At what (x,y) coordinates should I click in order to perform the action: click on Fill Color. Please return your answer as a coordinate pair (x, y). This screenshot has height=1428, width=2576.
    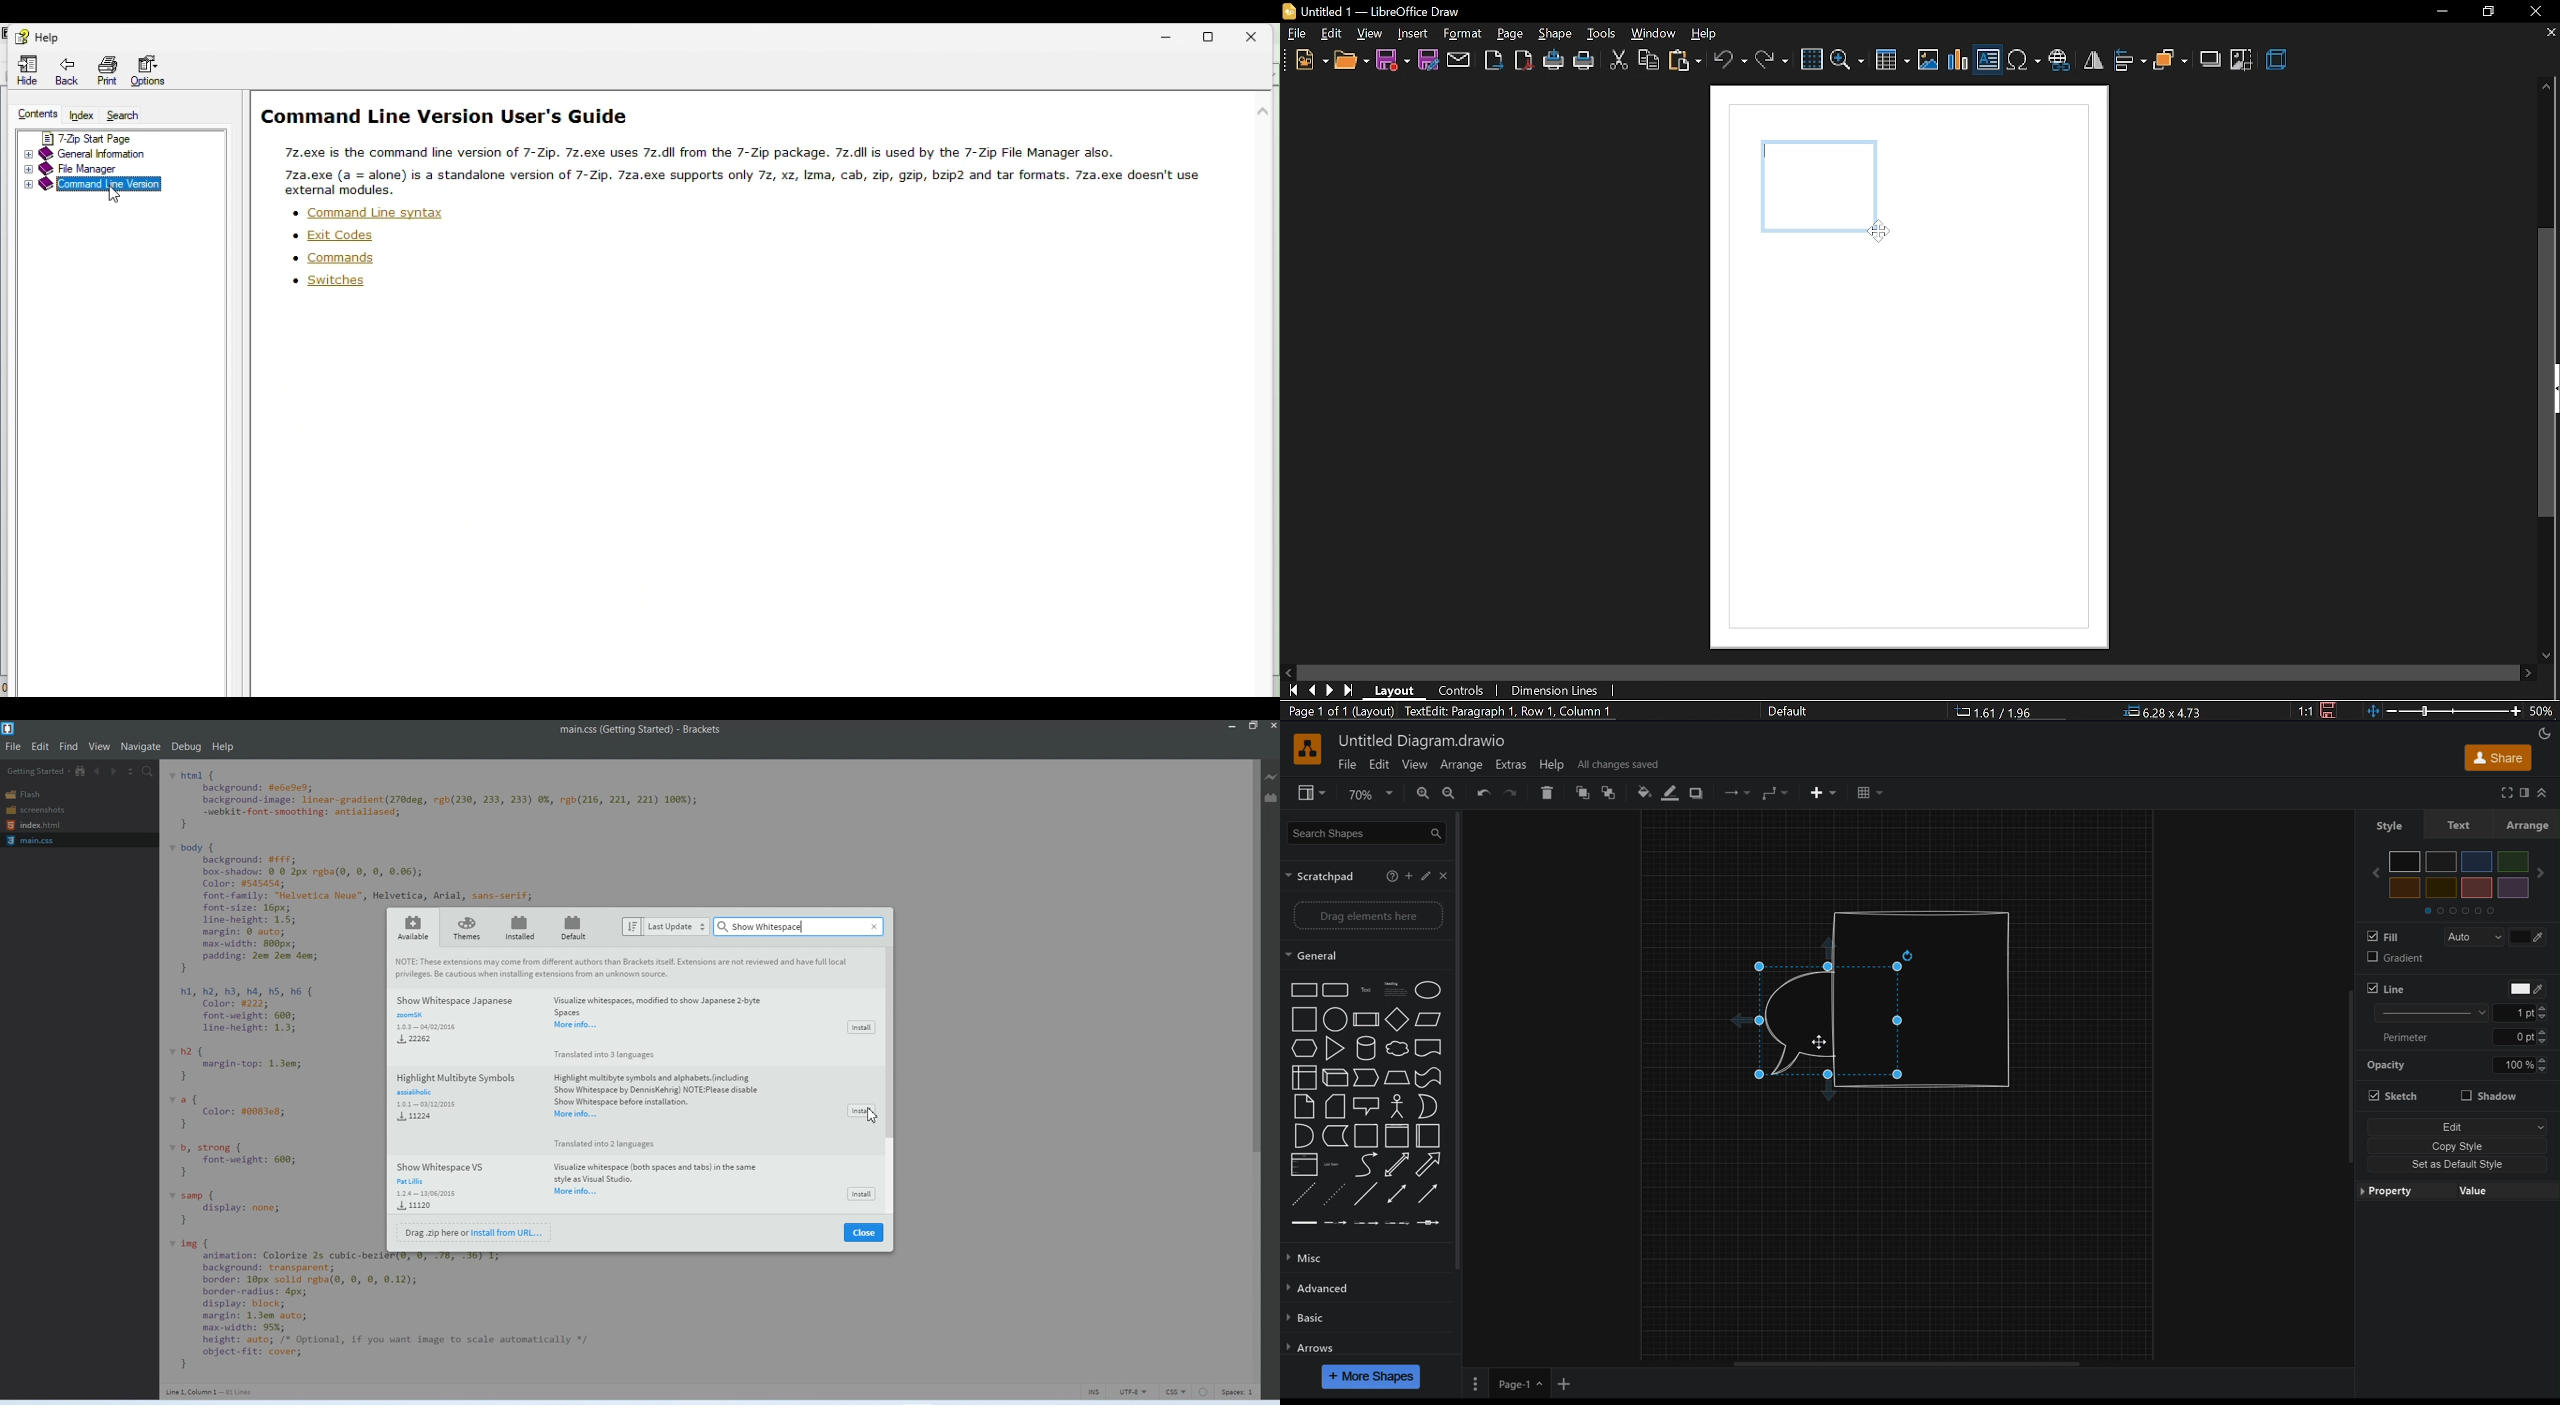
    Looking at the image, I should click on (1642, 793).